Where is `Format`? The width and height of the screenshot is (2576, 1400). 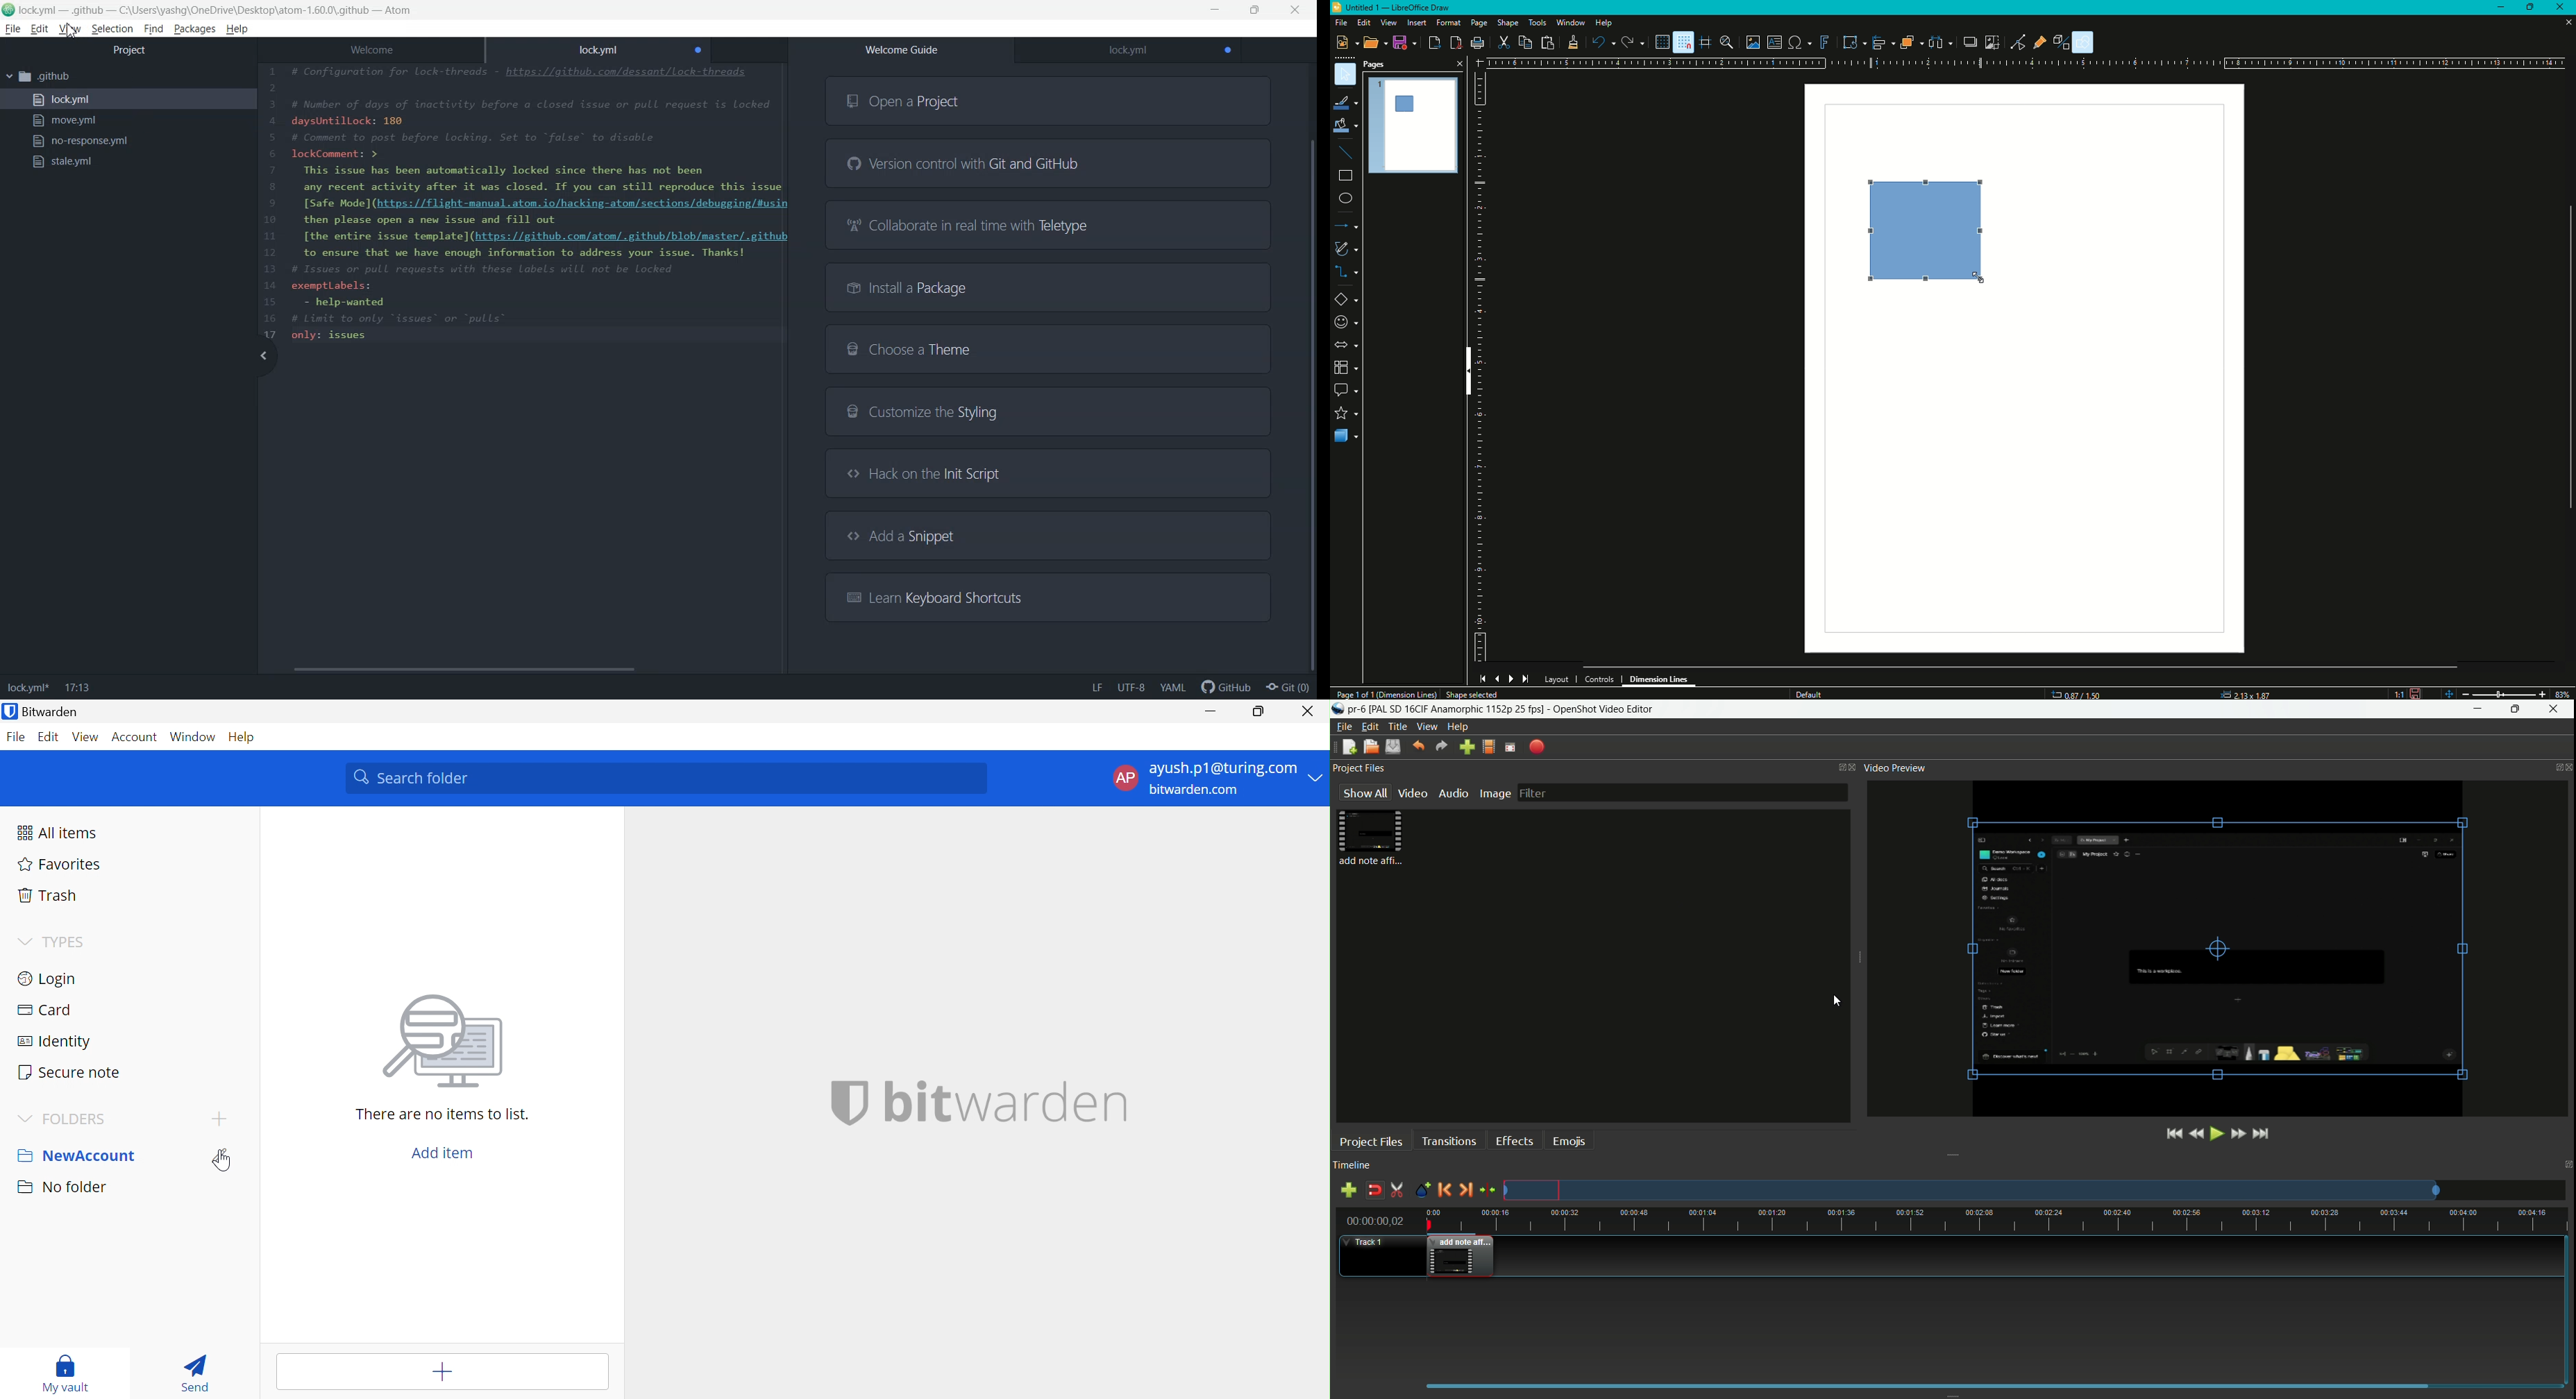 Format is located at coordinates (1447, 23).